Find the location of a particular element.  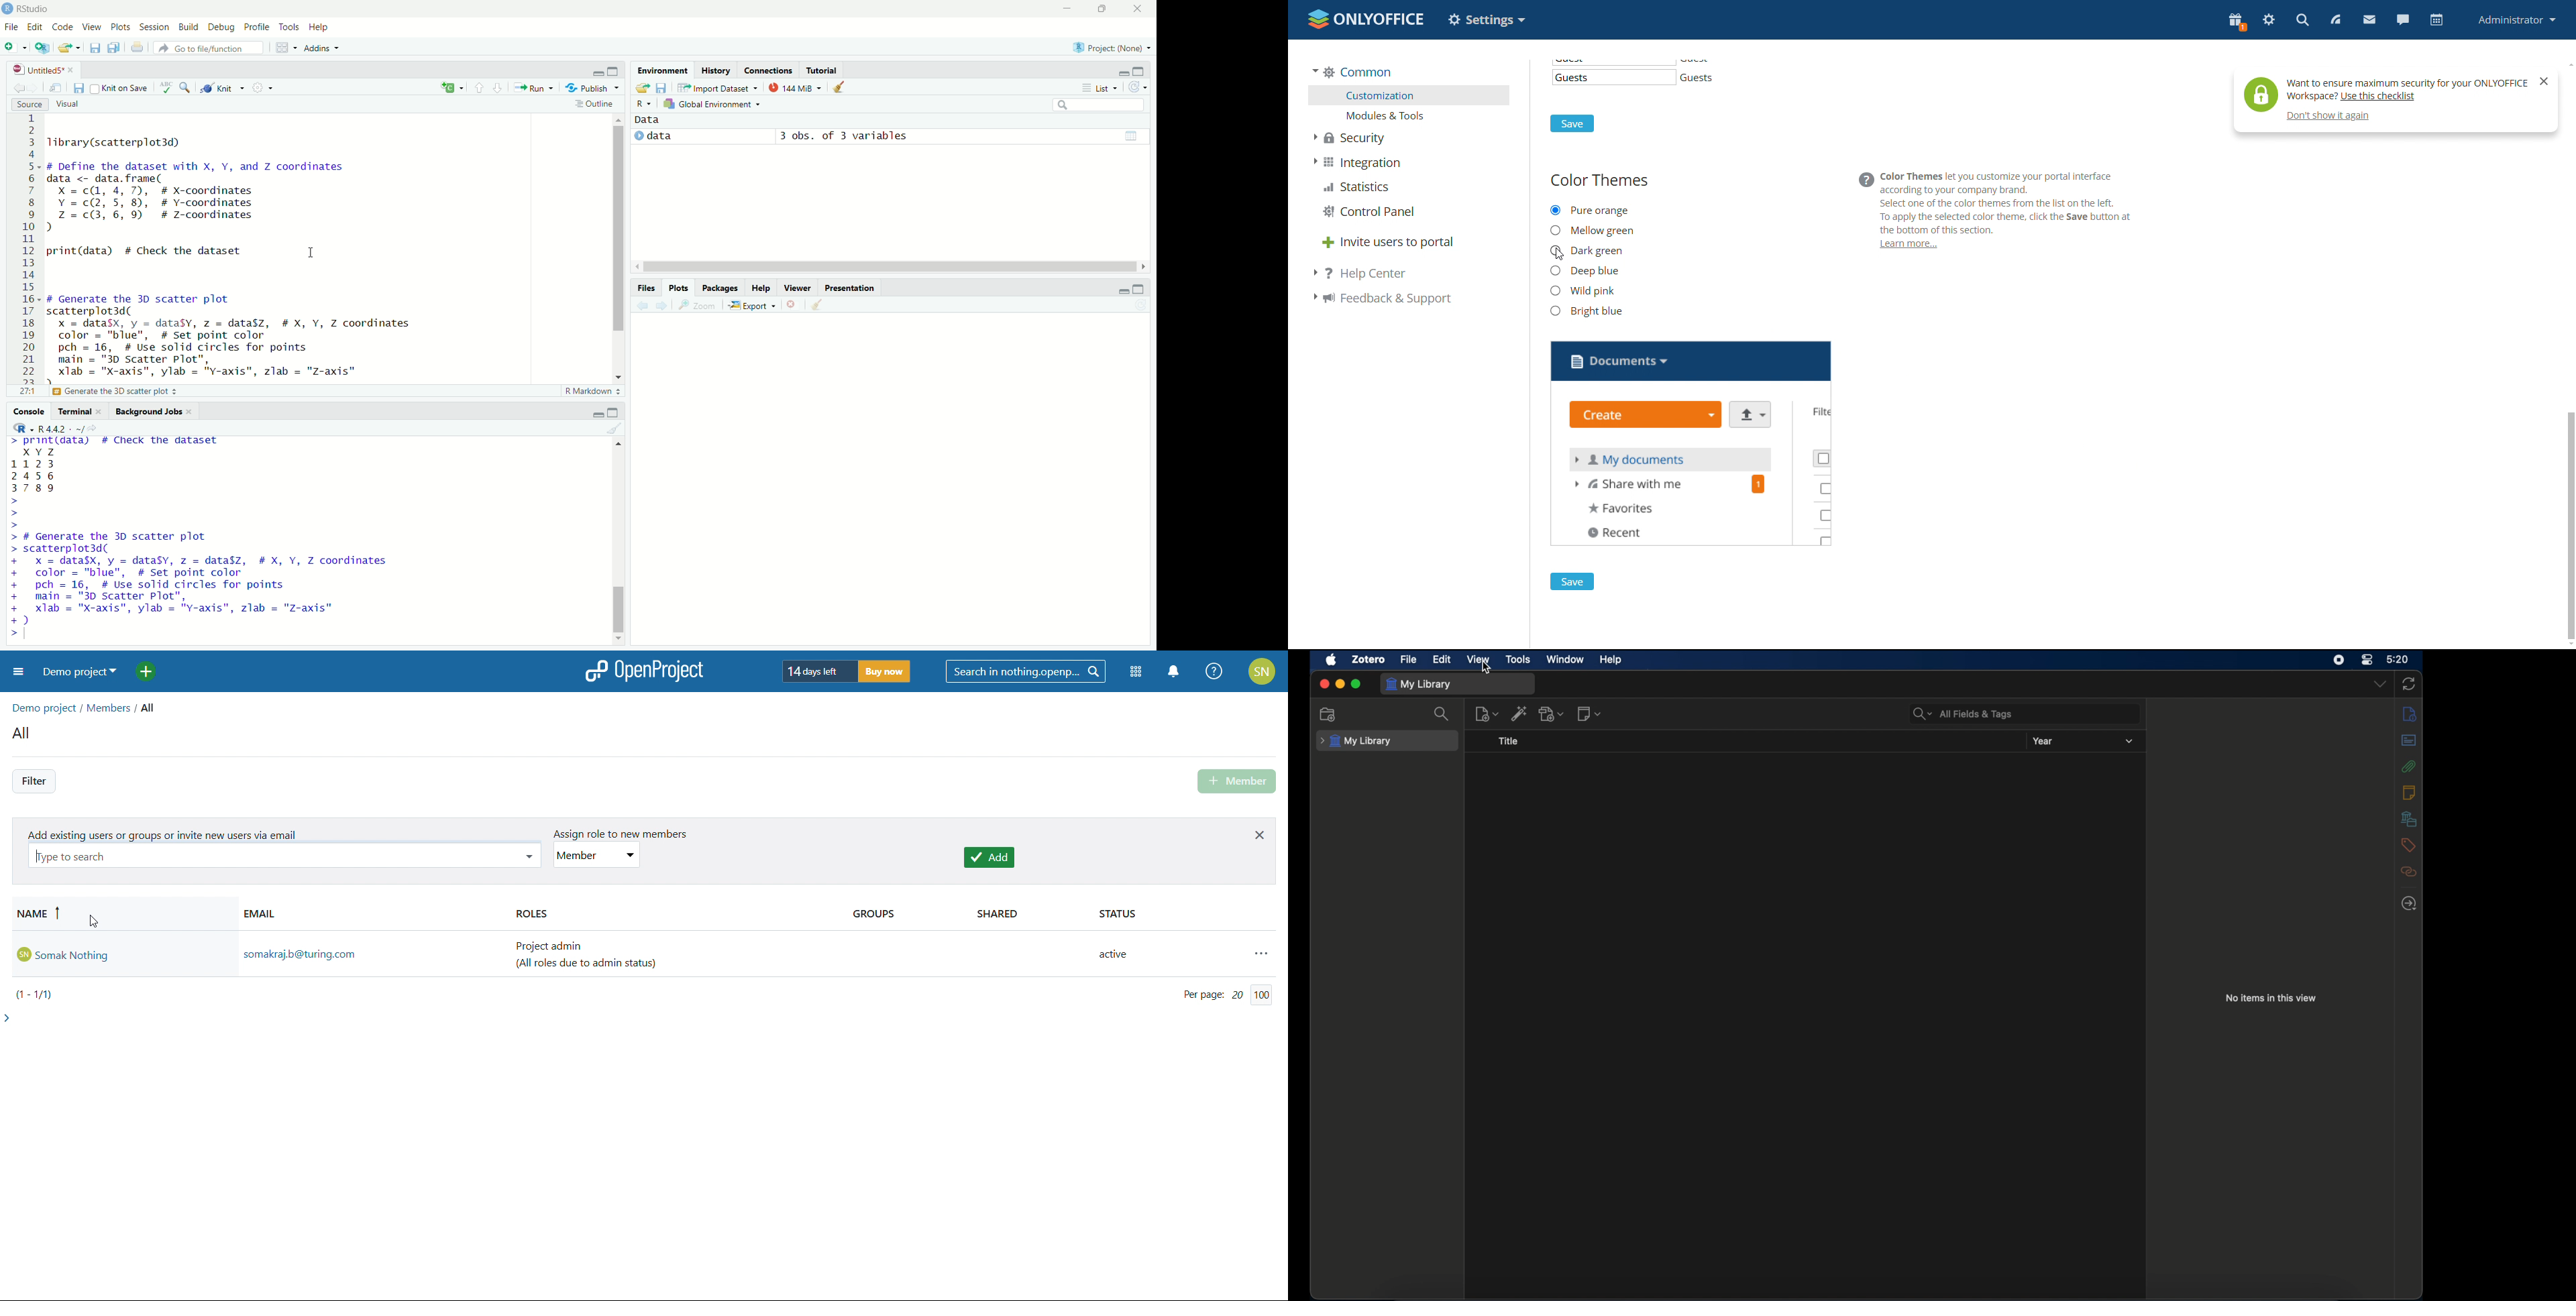

add attachment is located at coordinates (1552, 714).